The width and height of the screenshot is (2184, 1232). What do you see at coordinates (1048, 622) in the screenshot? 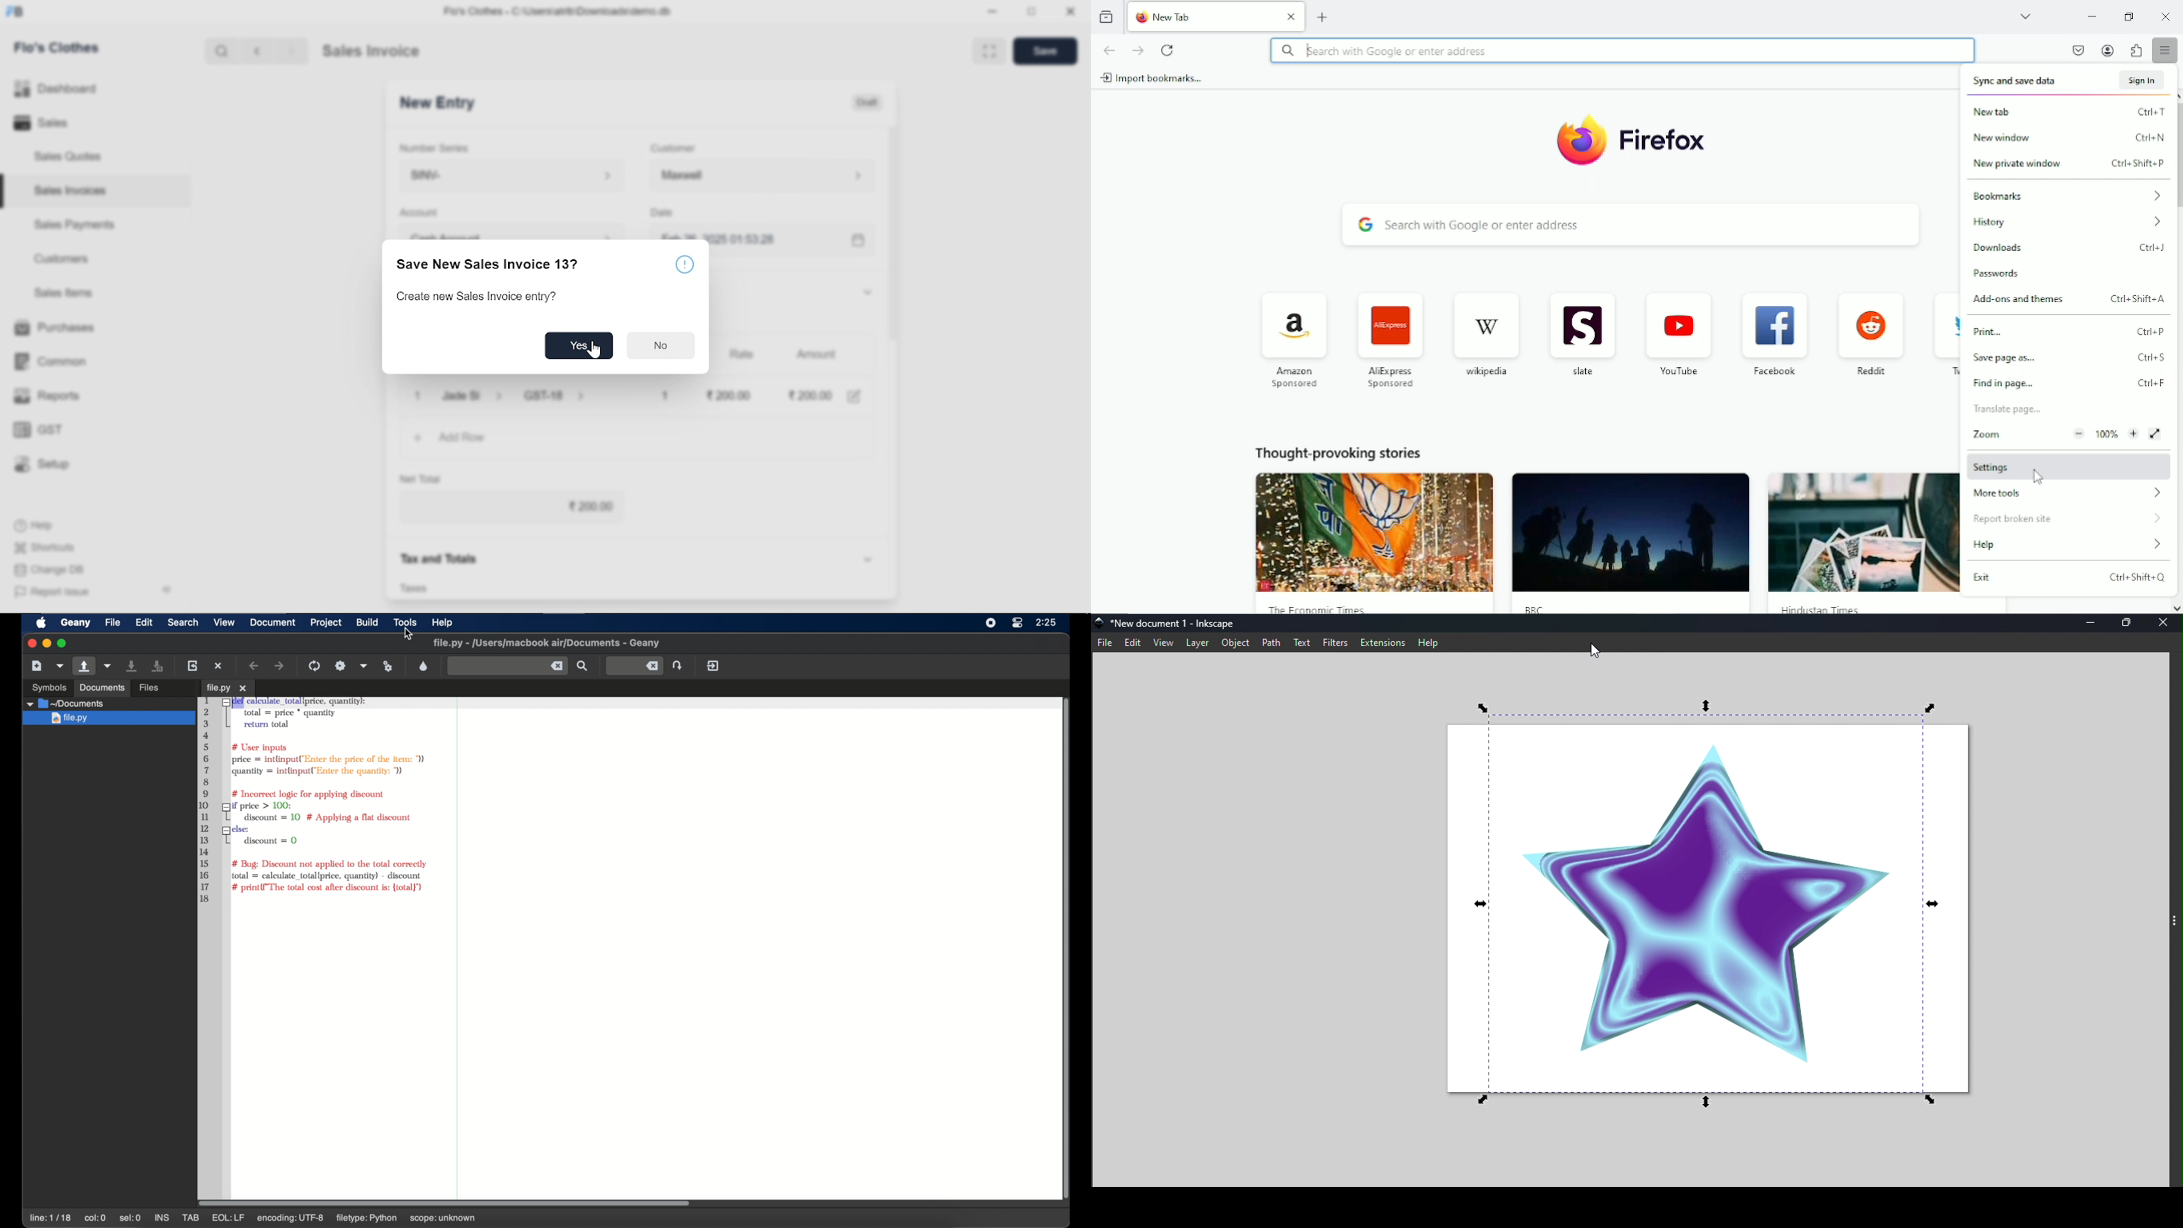
I see `time` at bounding box center [1048, 622].